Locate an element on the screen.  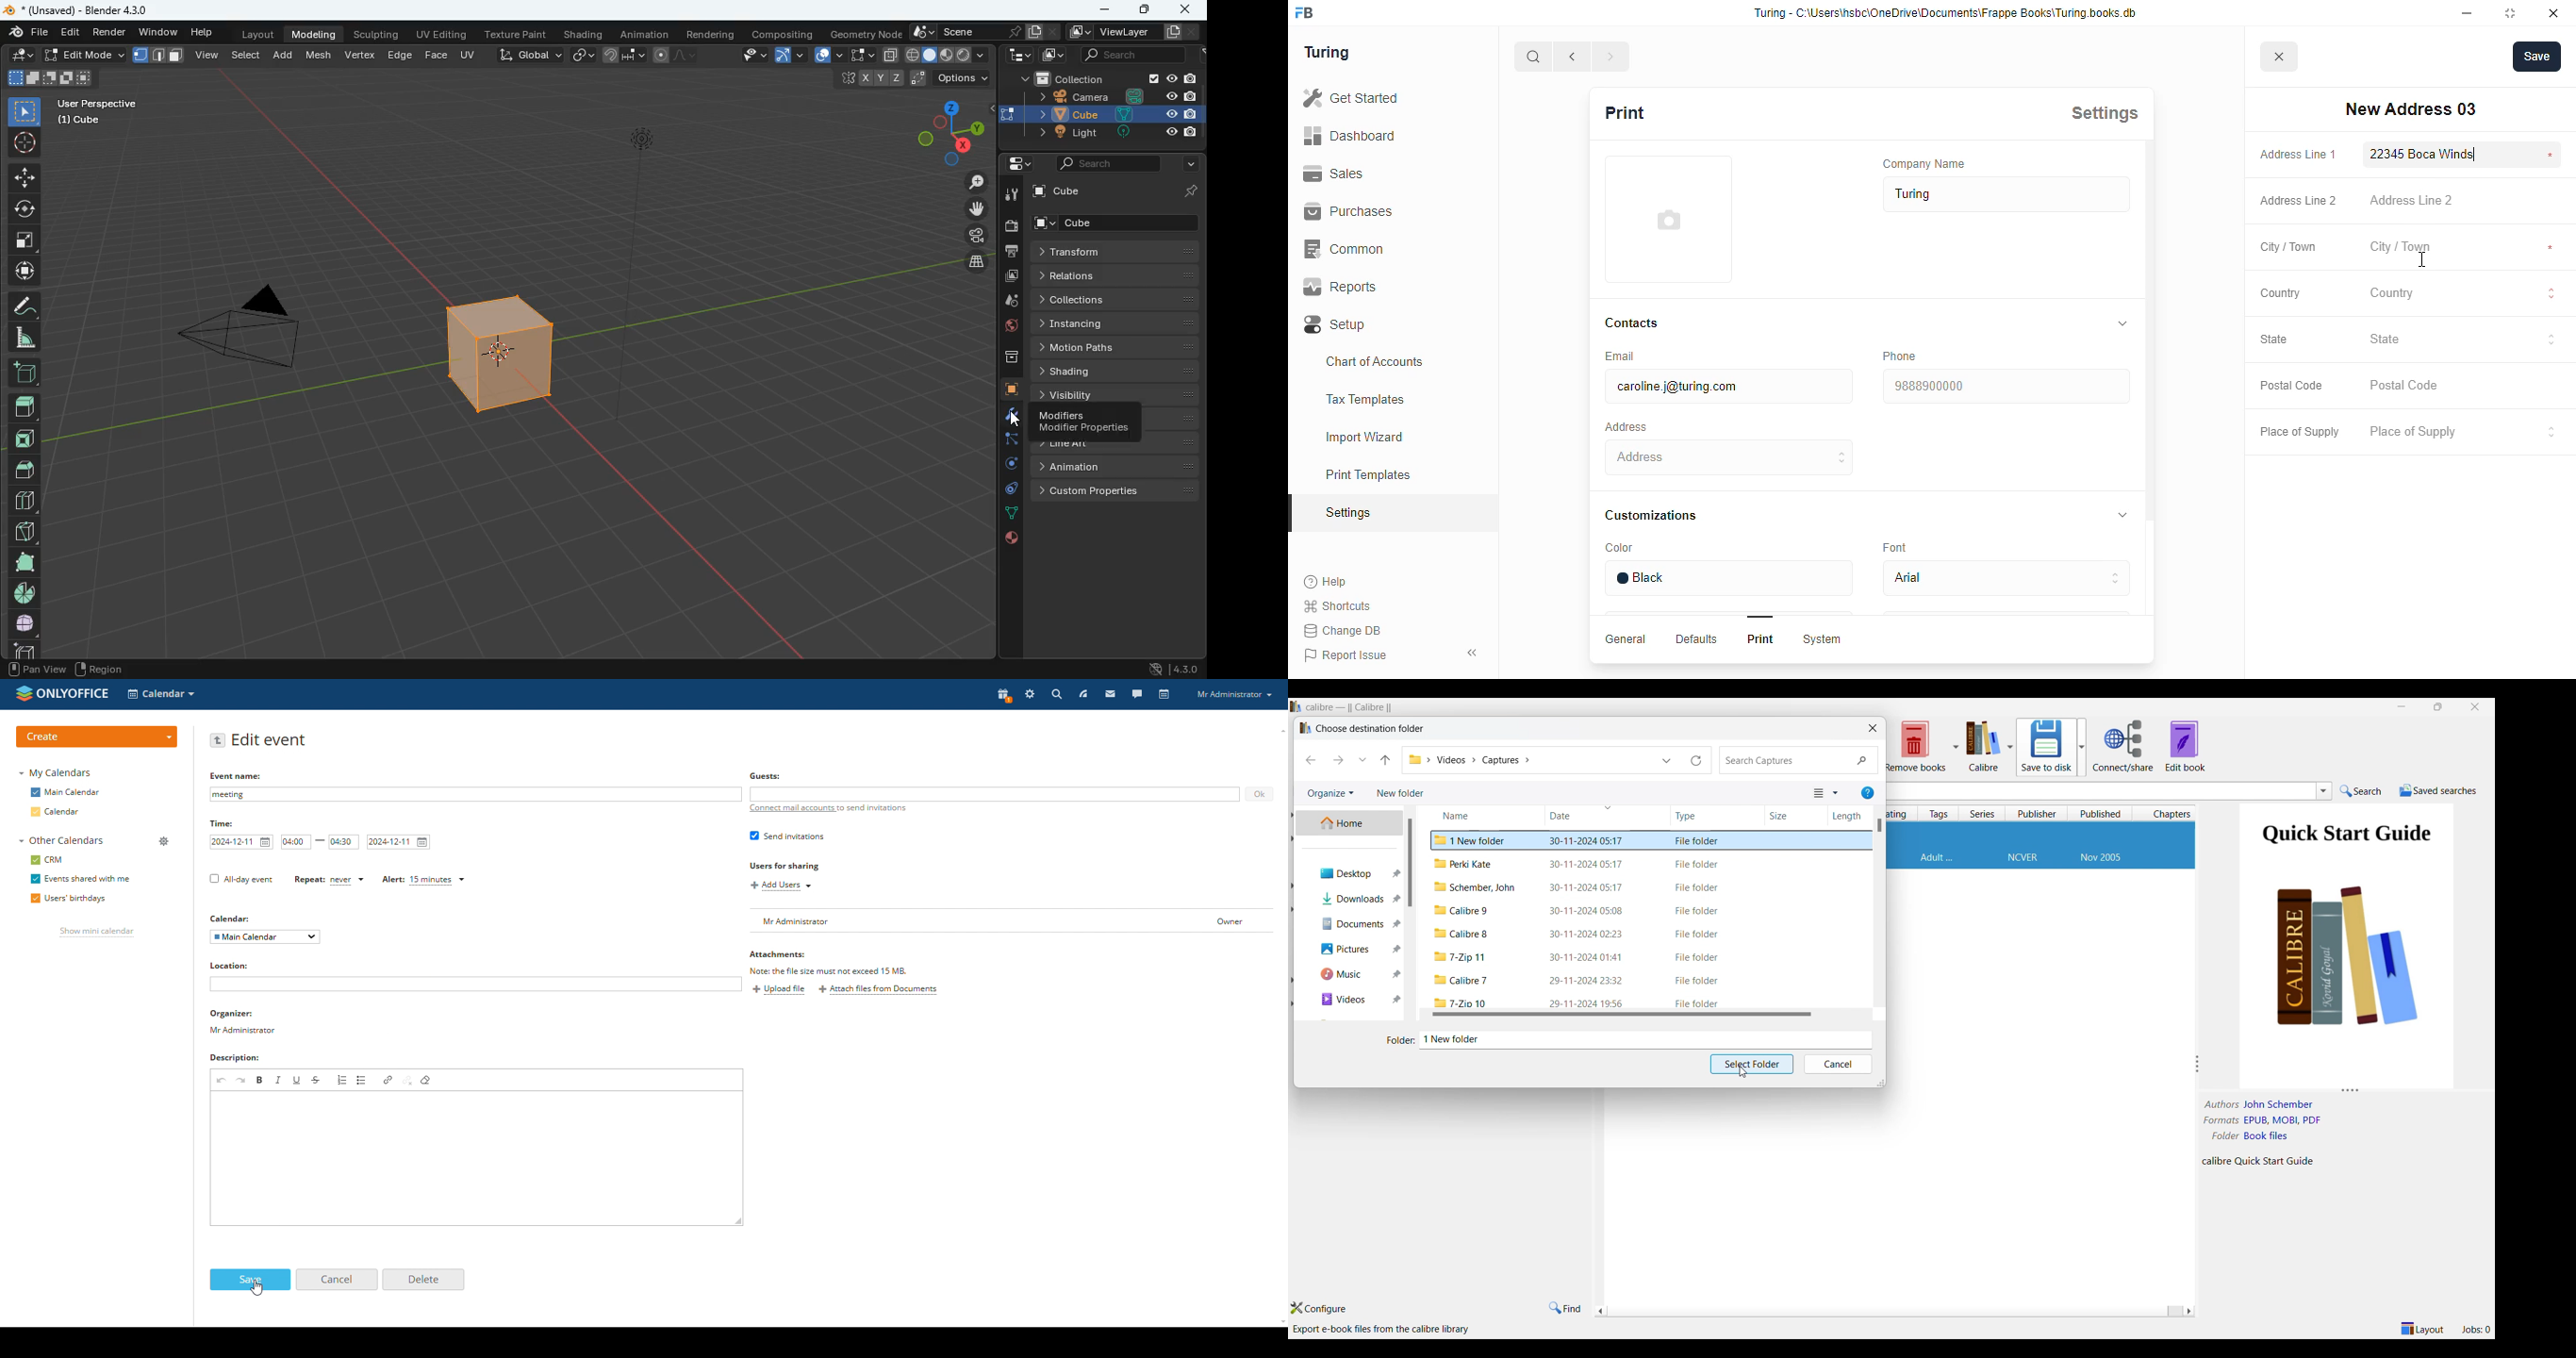
country is located at coordinates (2281, 293).